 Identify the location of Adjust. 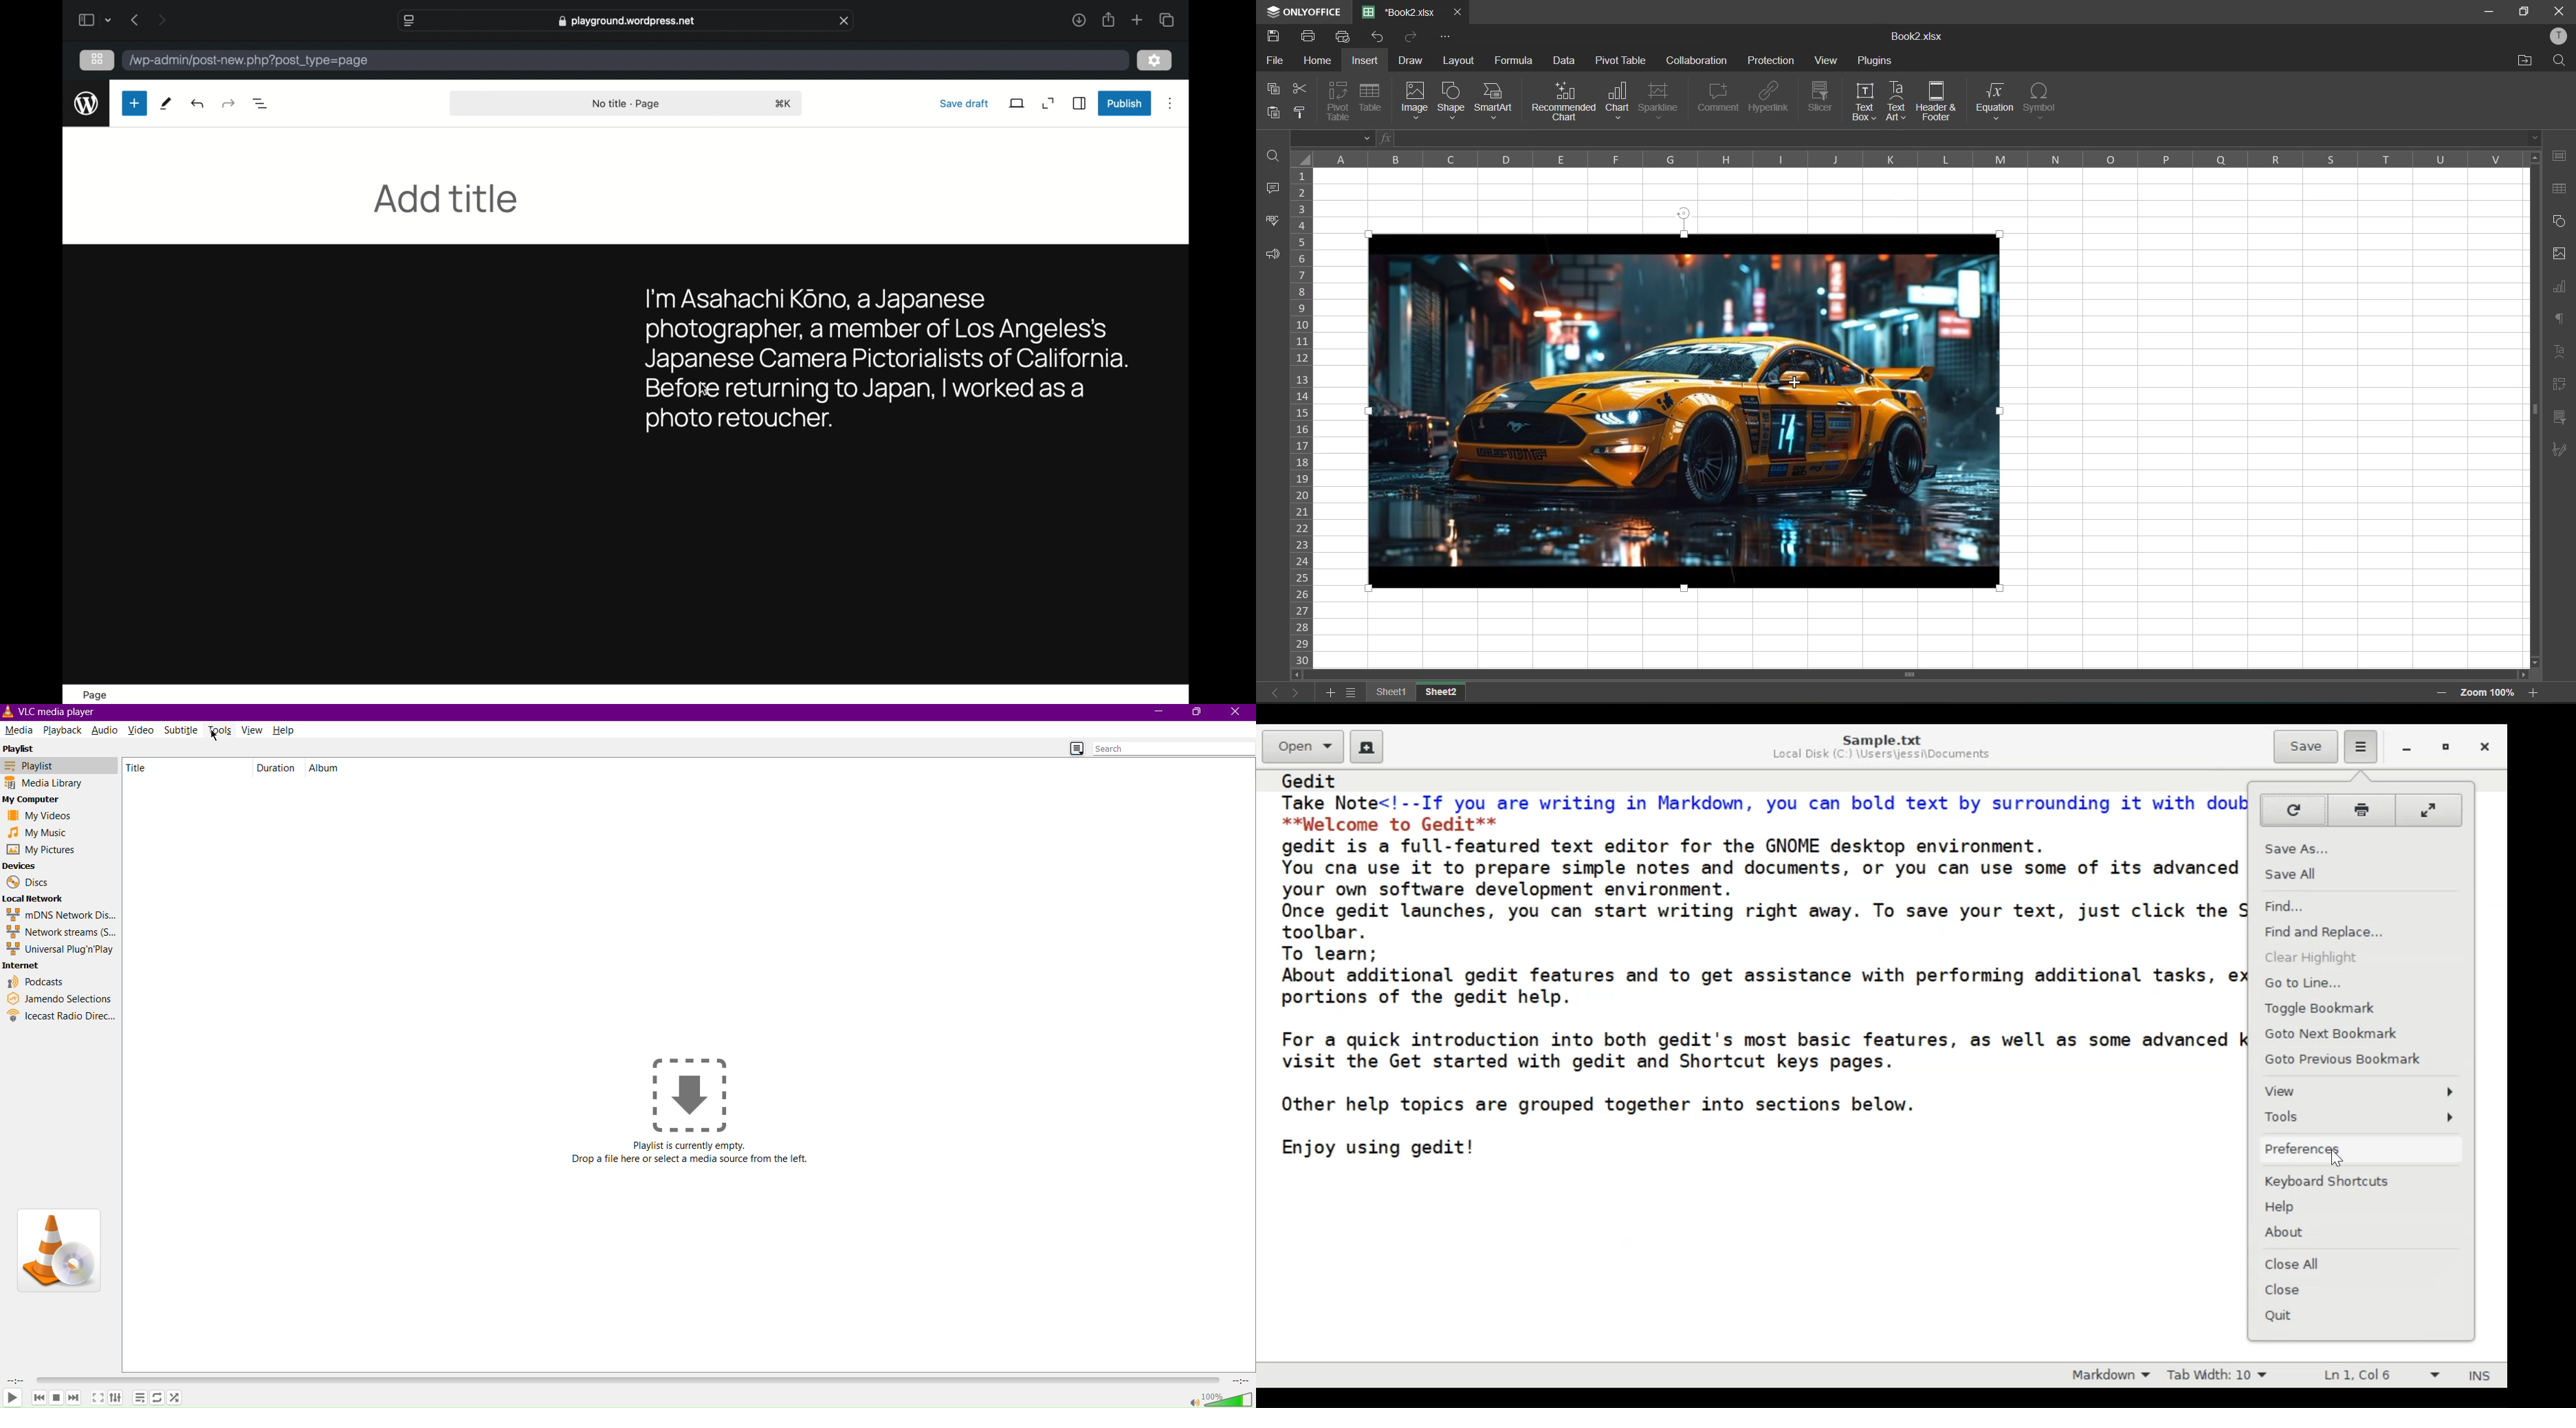
(117, 1396).